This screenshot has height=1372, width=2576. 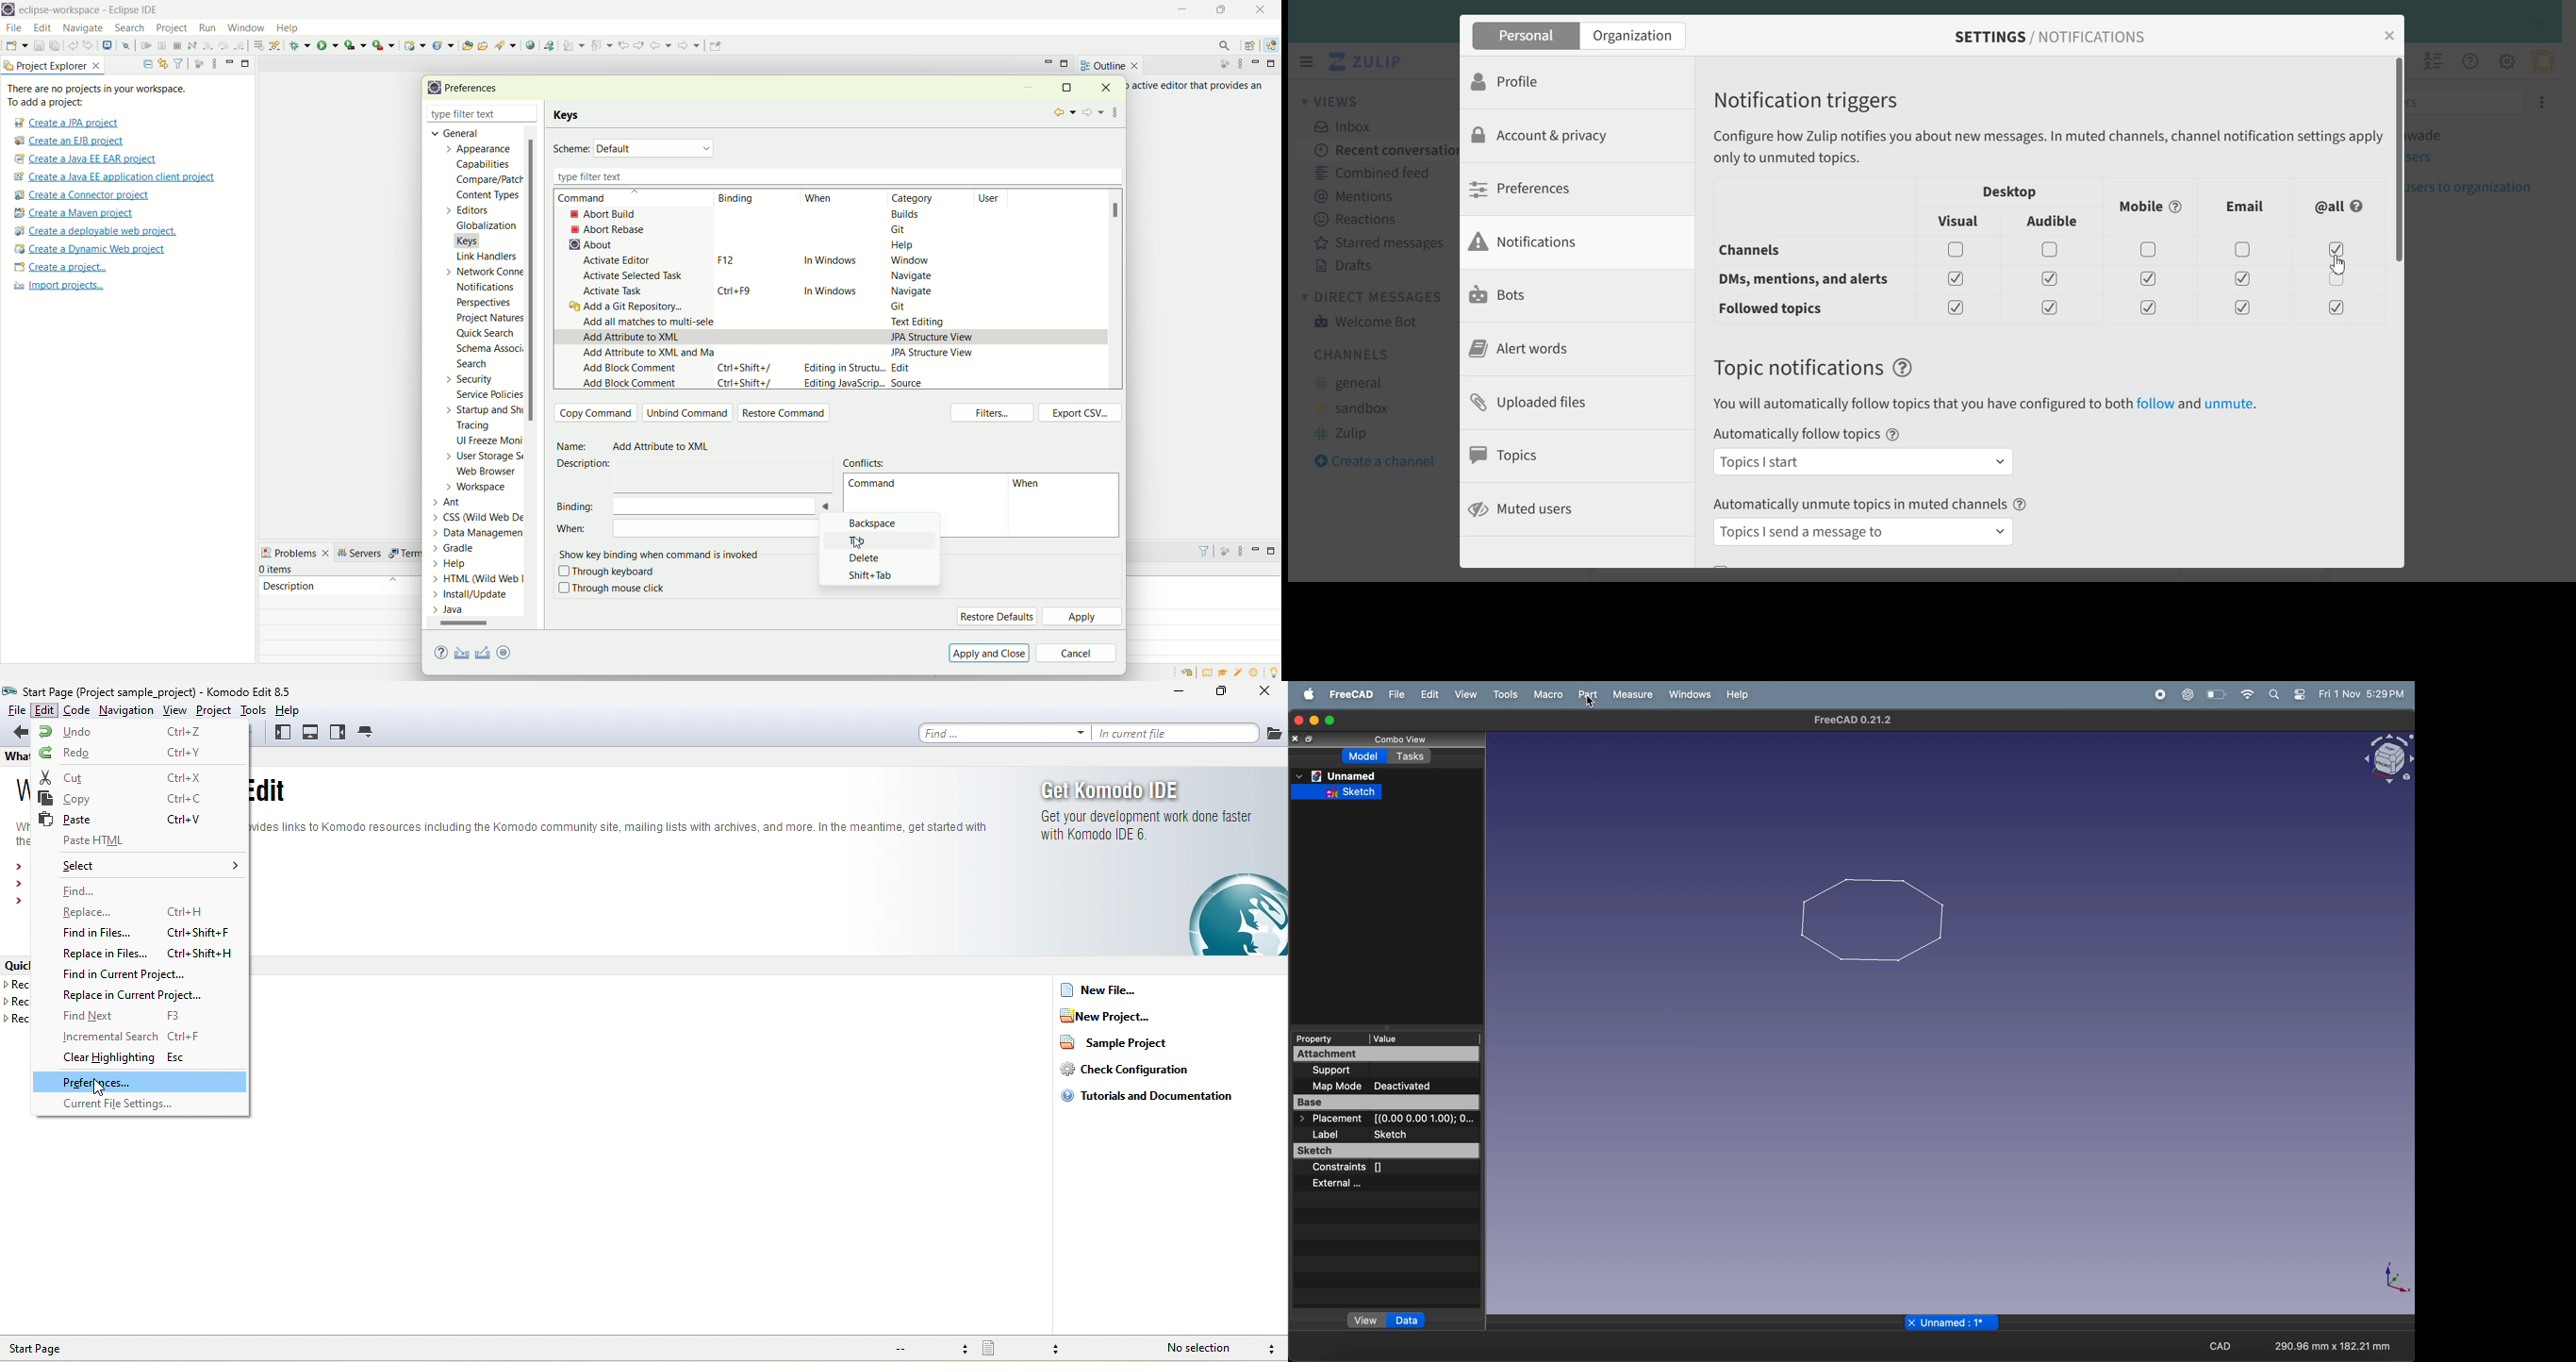 What do you see at coordinates (1523, 36) in the screenshot?
I see `Personal` at bounding box center [1523, 36].